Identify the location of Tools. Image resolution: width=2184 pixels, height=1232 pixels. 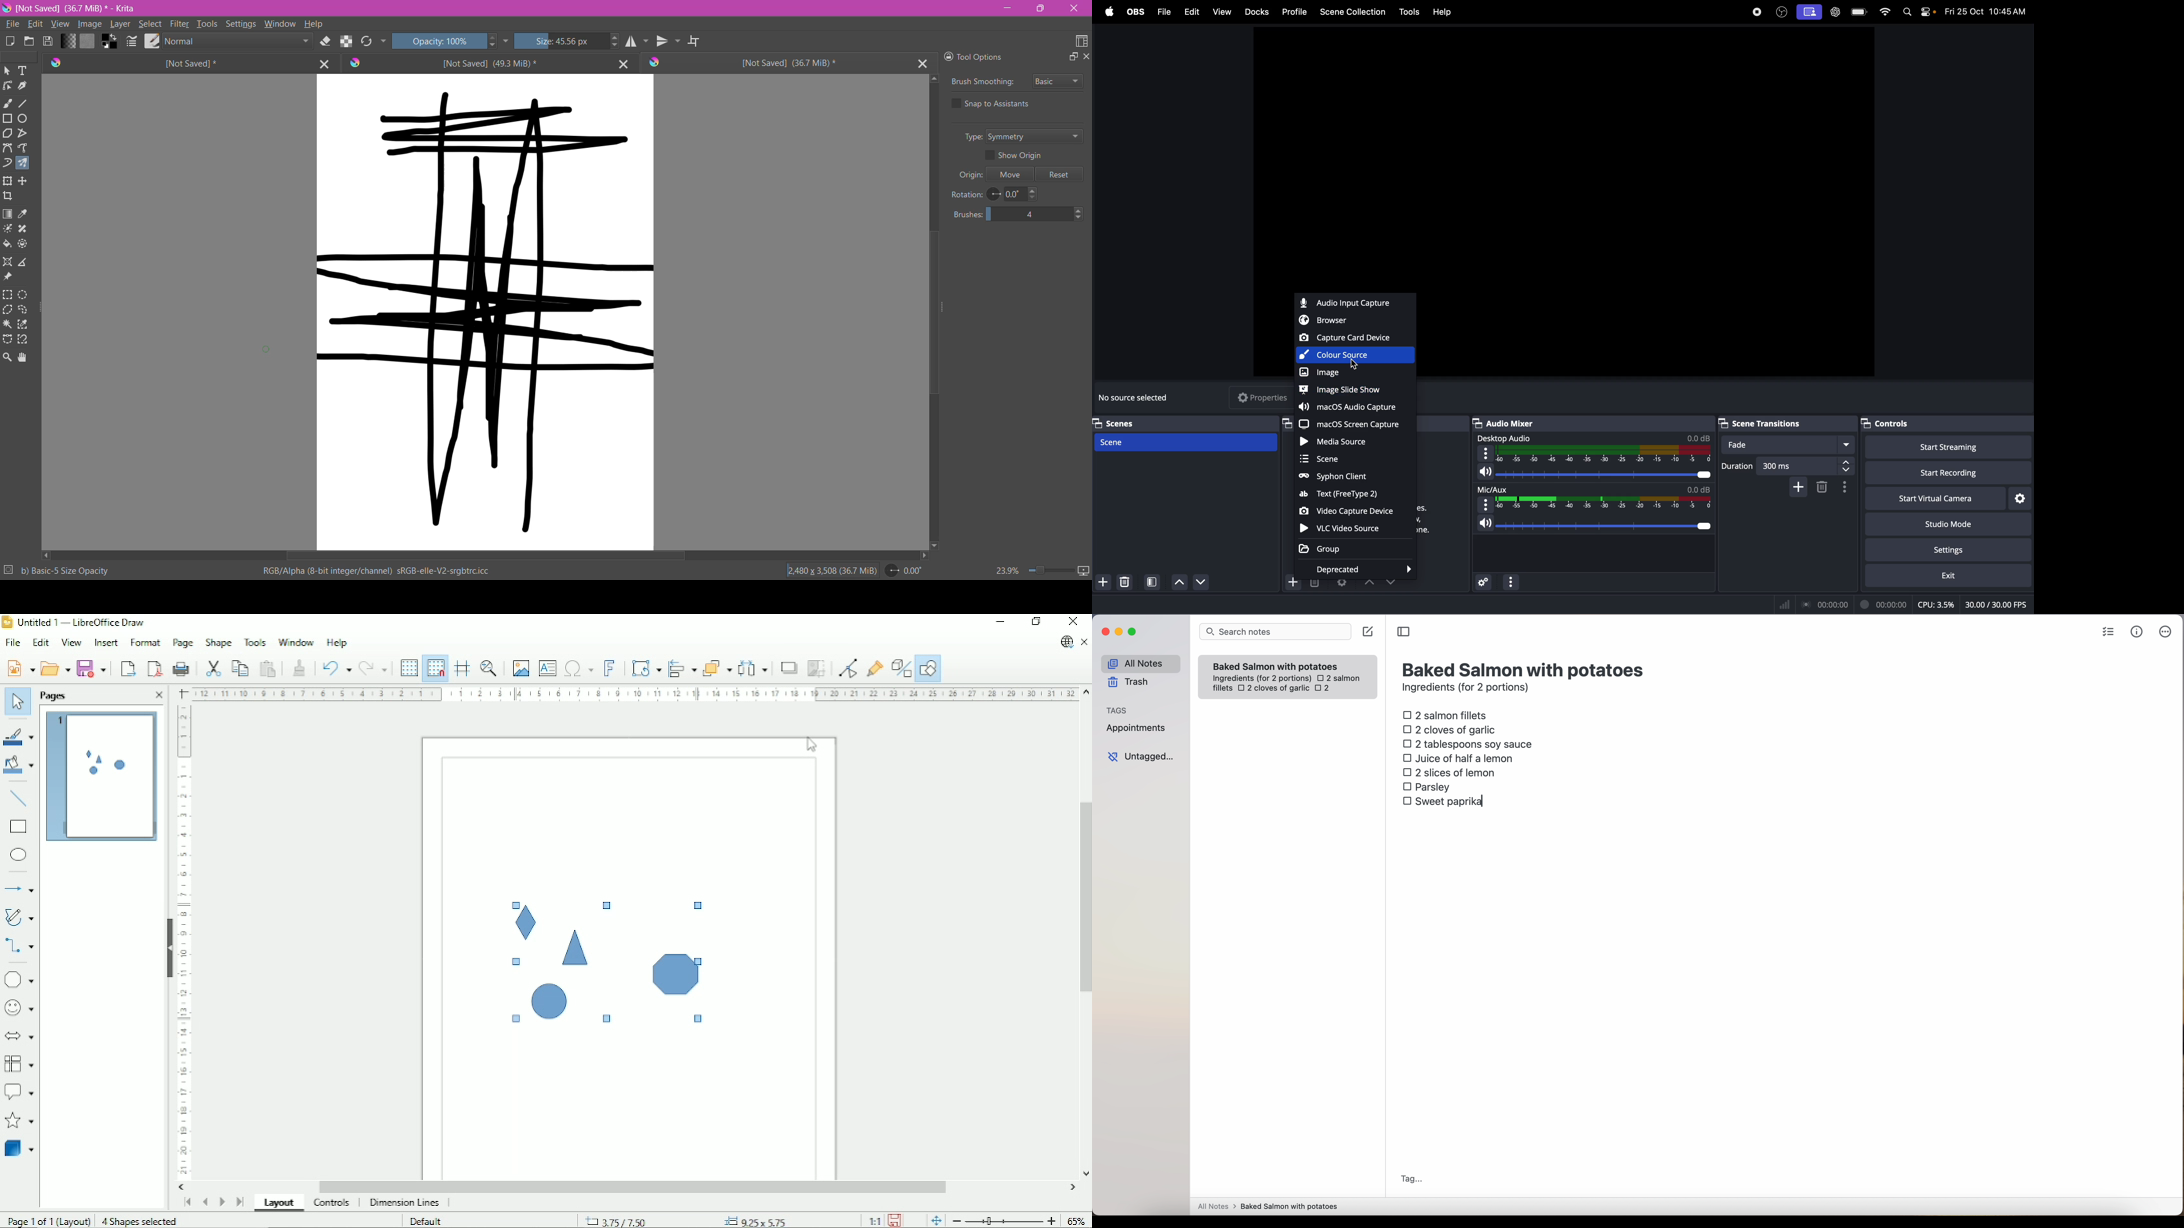
(208, 23).